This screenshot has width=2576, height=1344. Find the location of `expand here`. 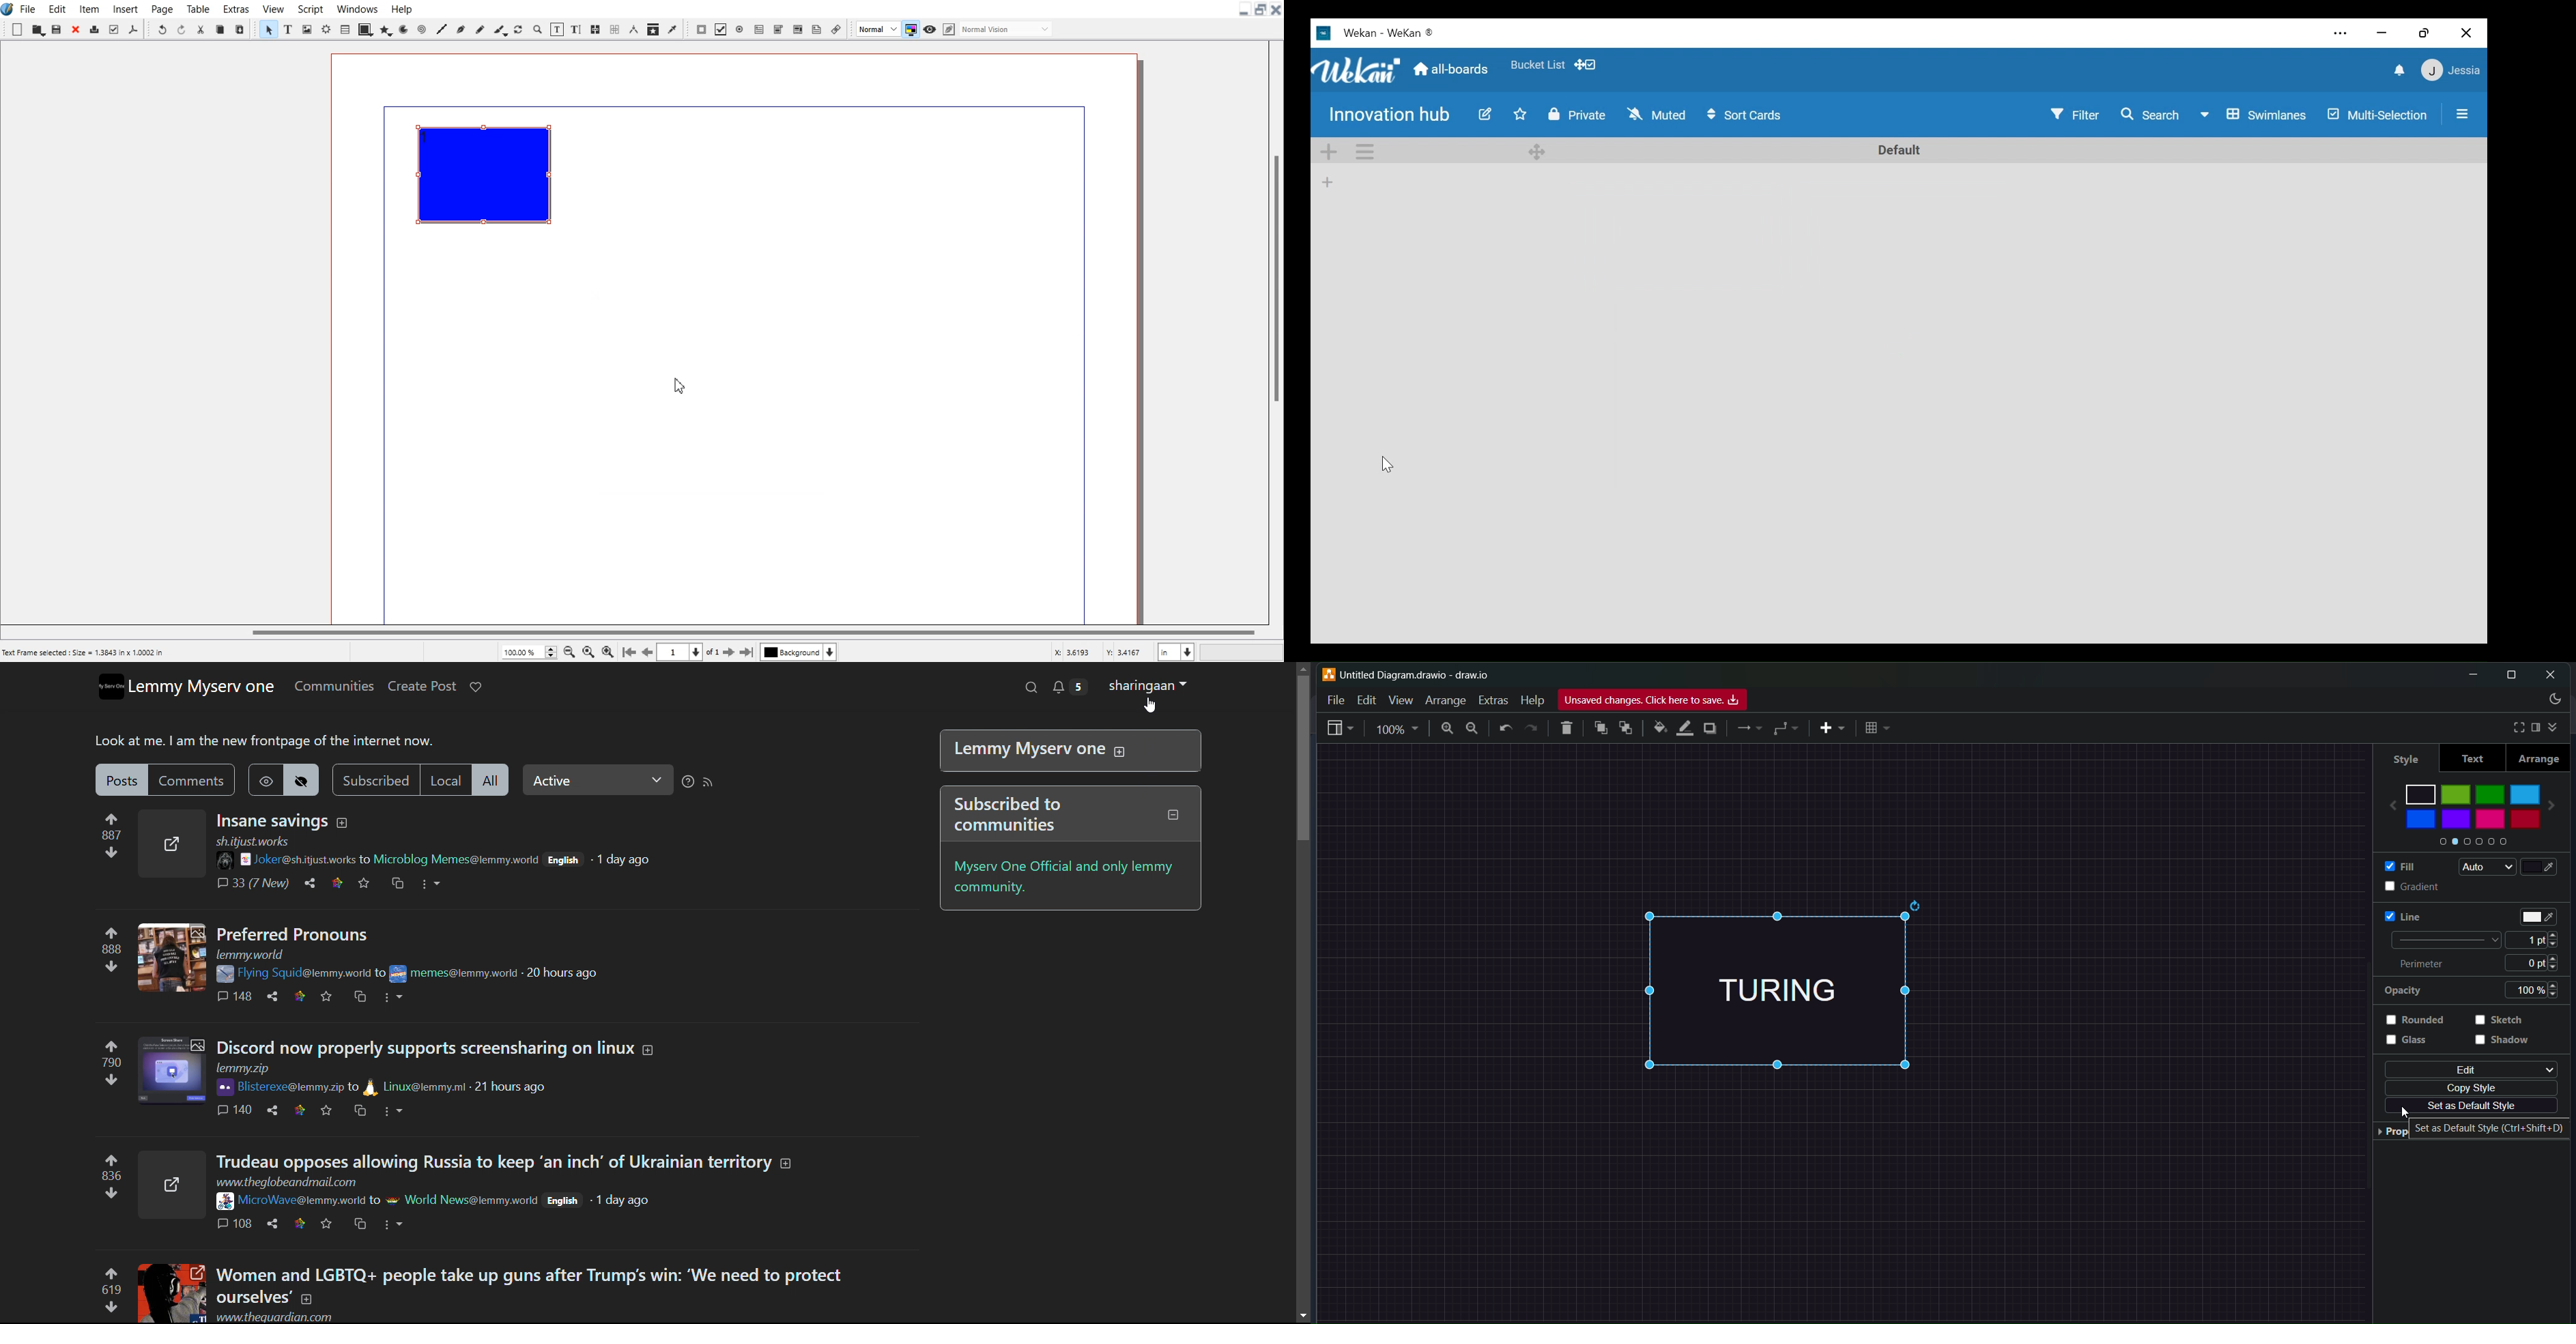

expand here is located at coordinates (171, 1185).